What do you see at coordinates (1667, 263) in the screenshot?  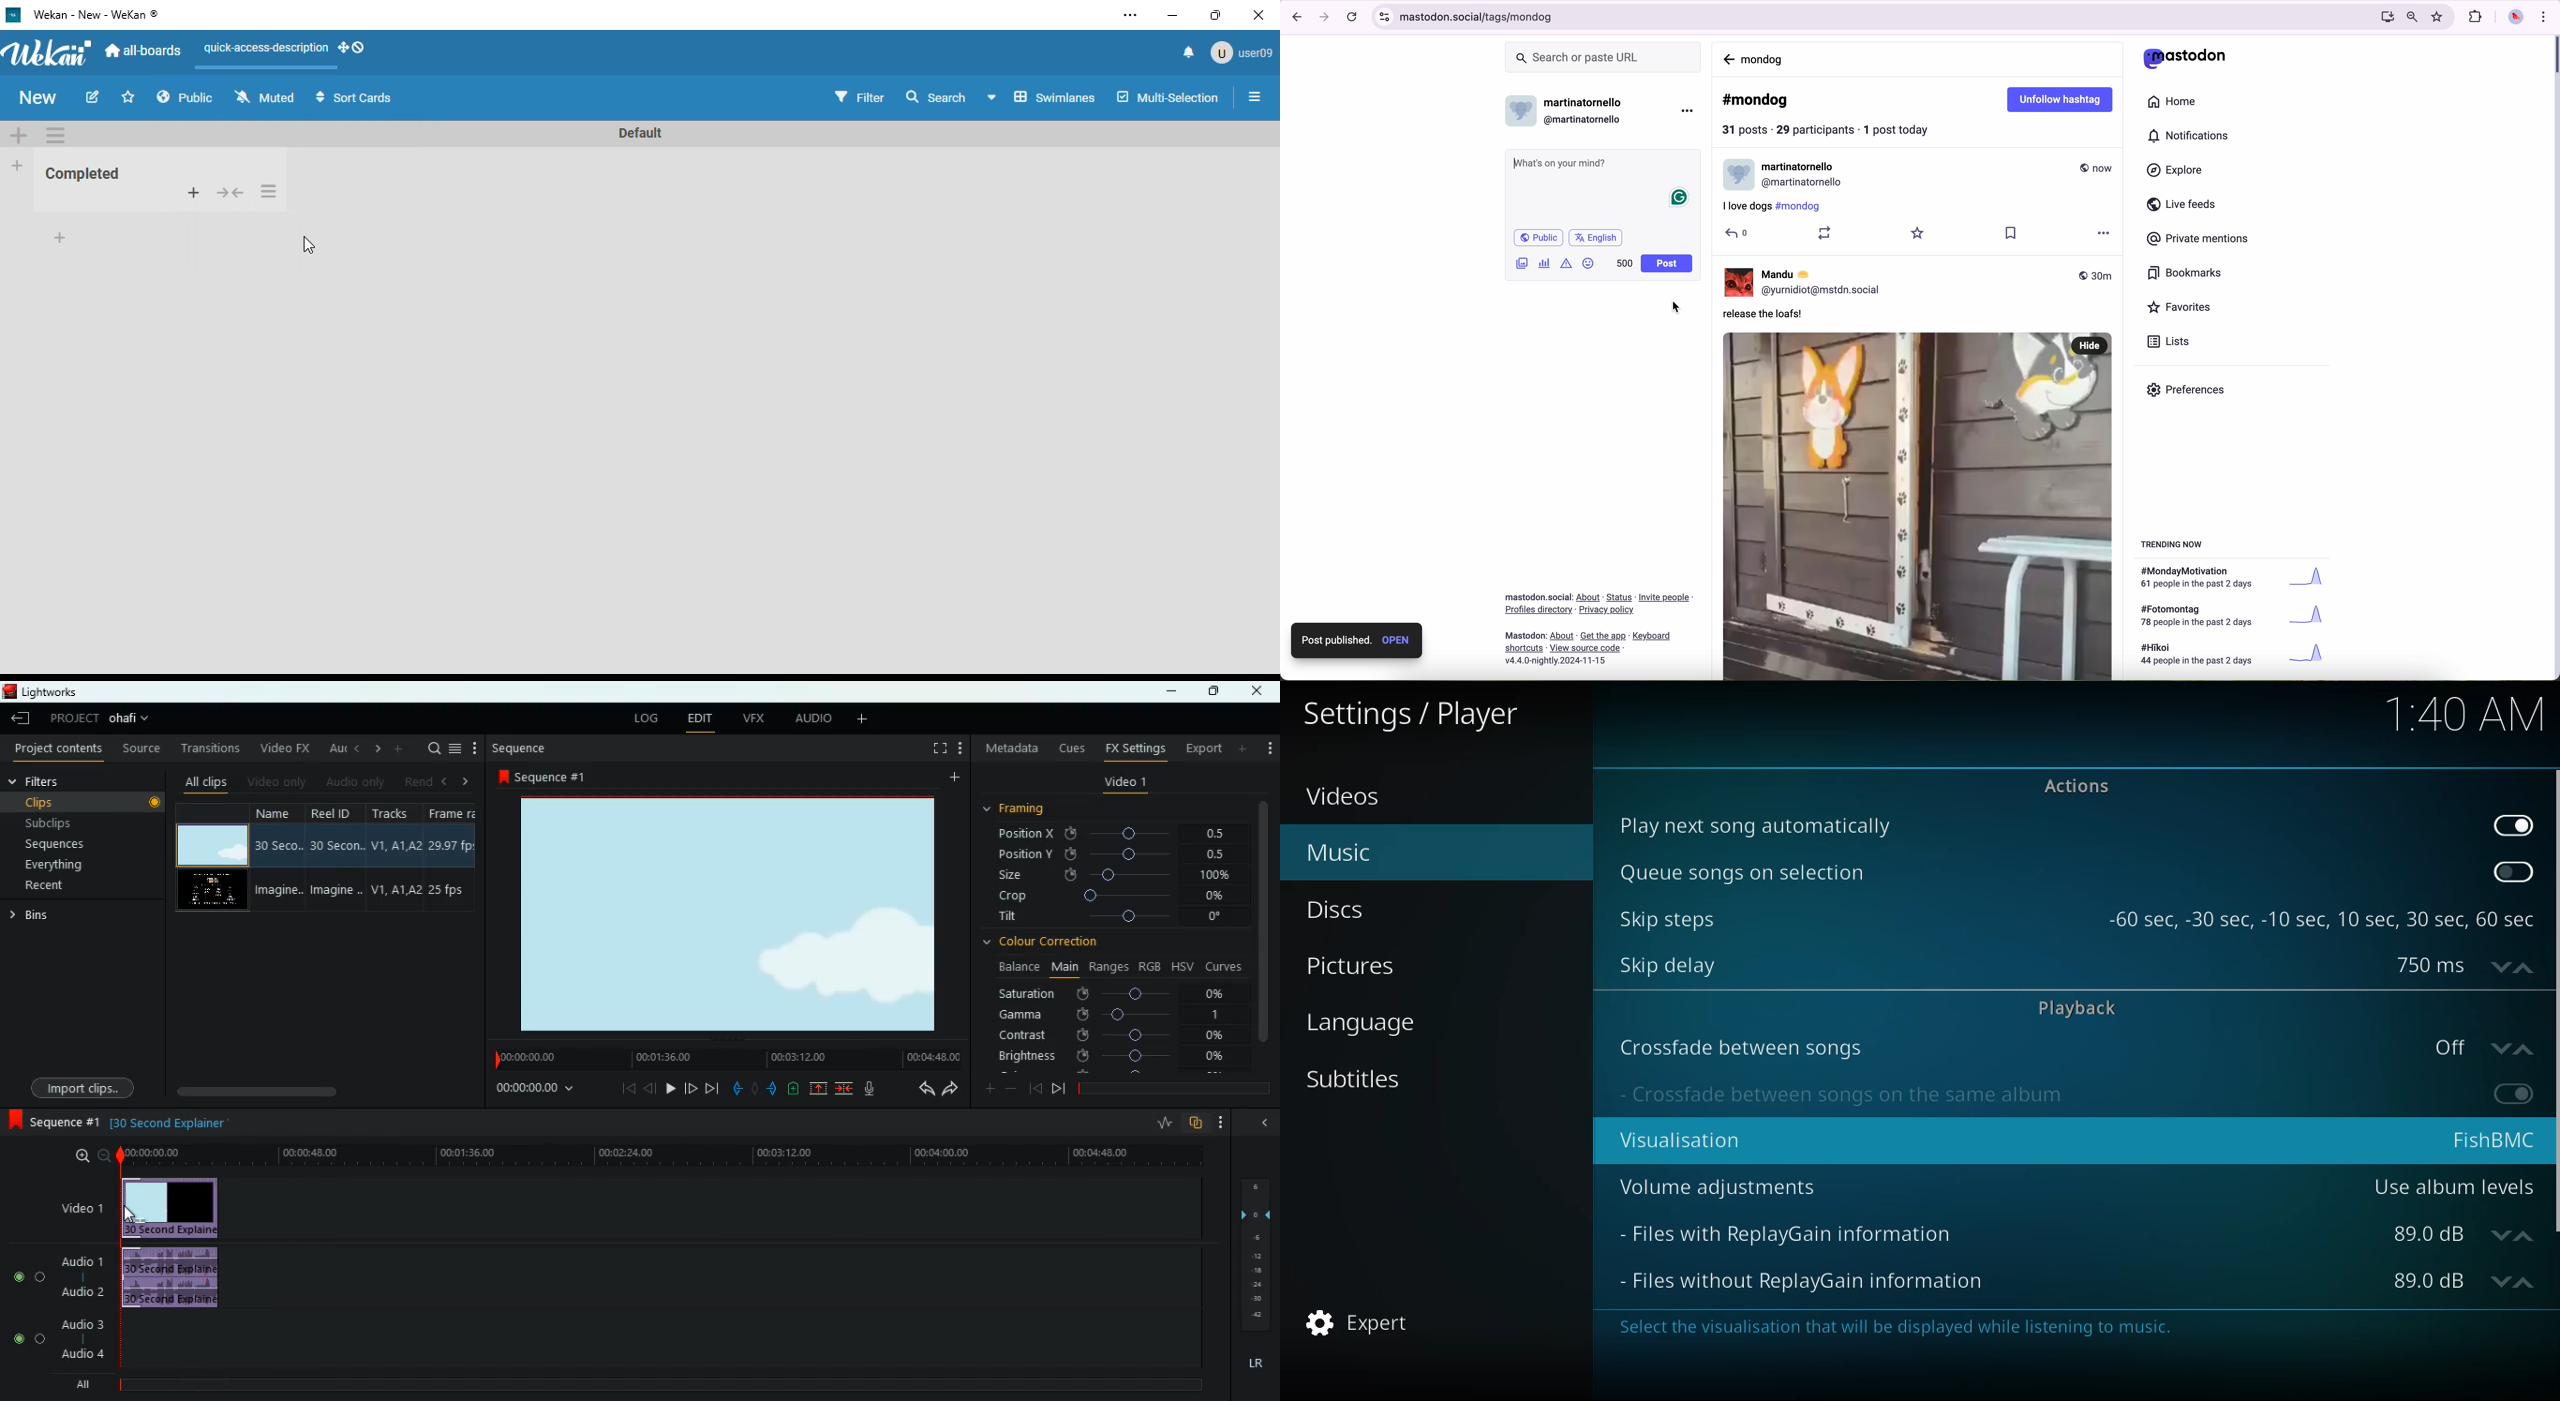 I see `post button` at bounding box center [1667, 263].